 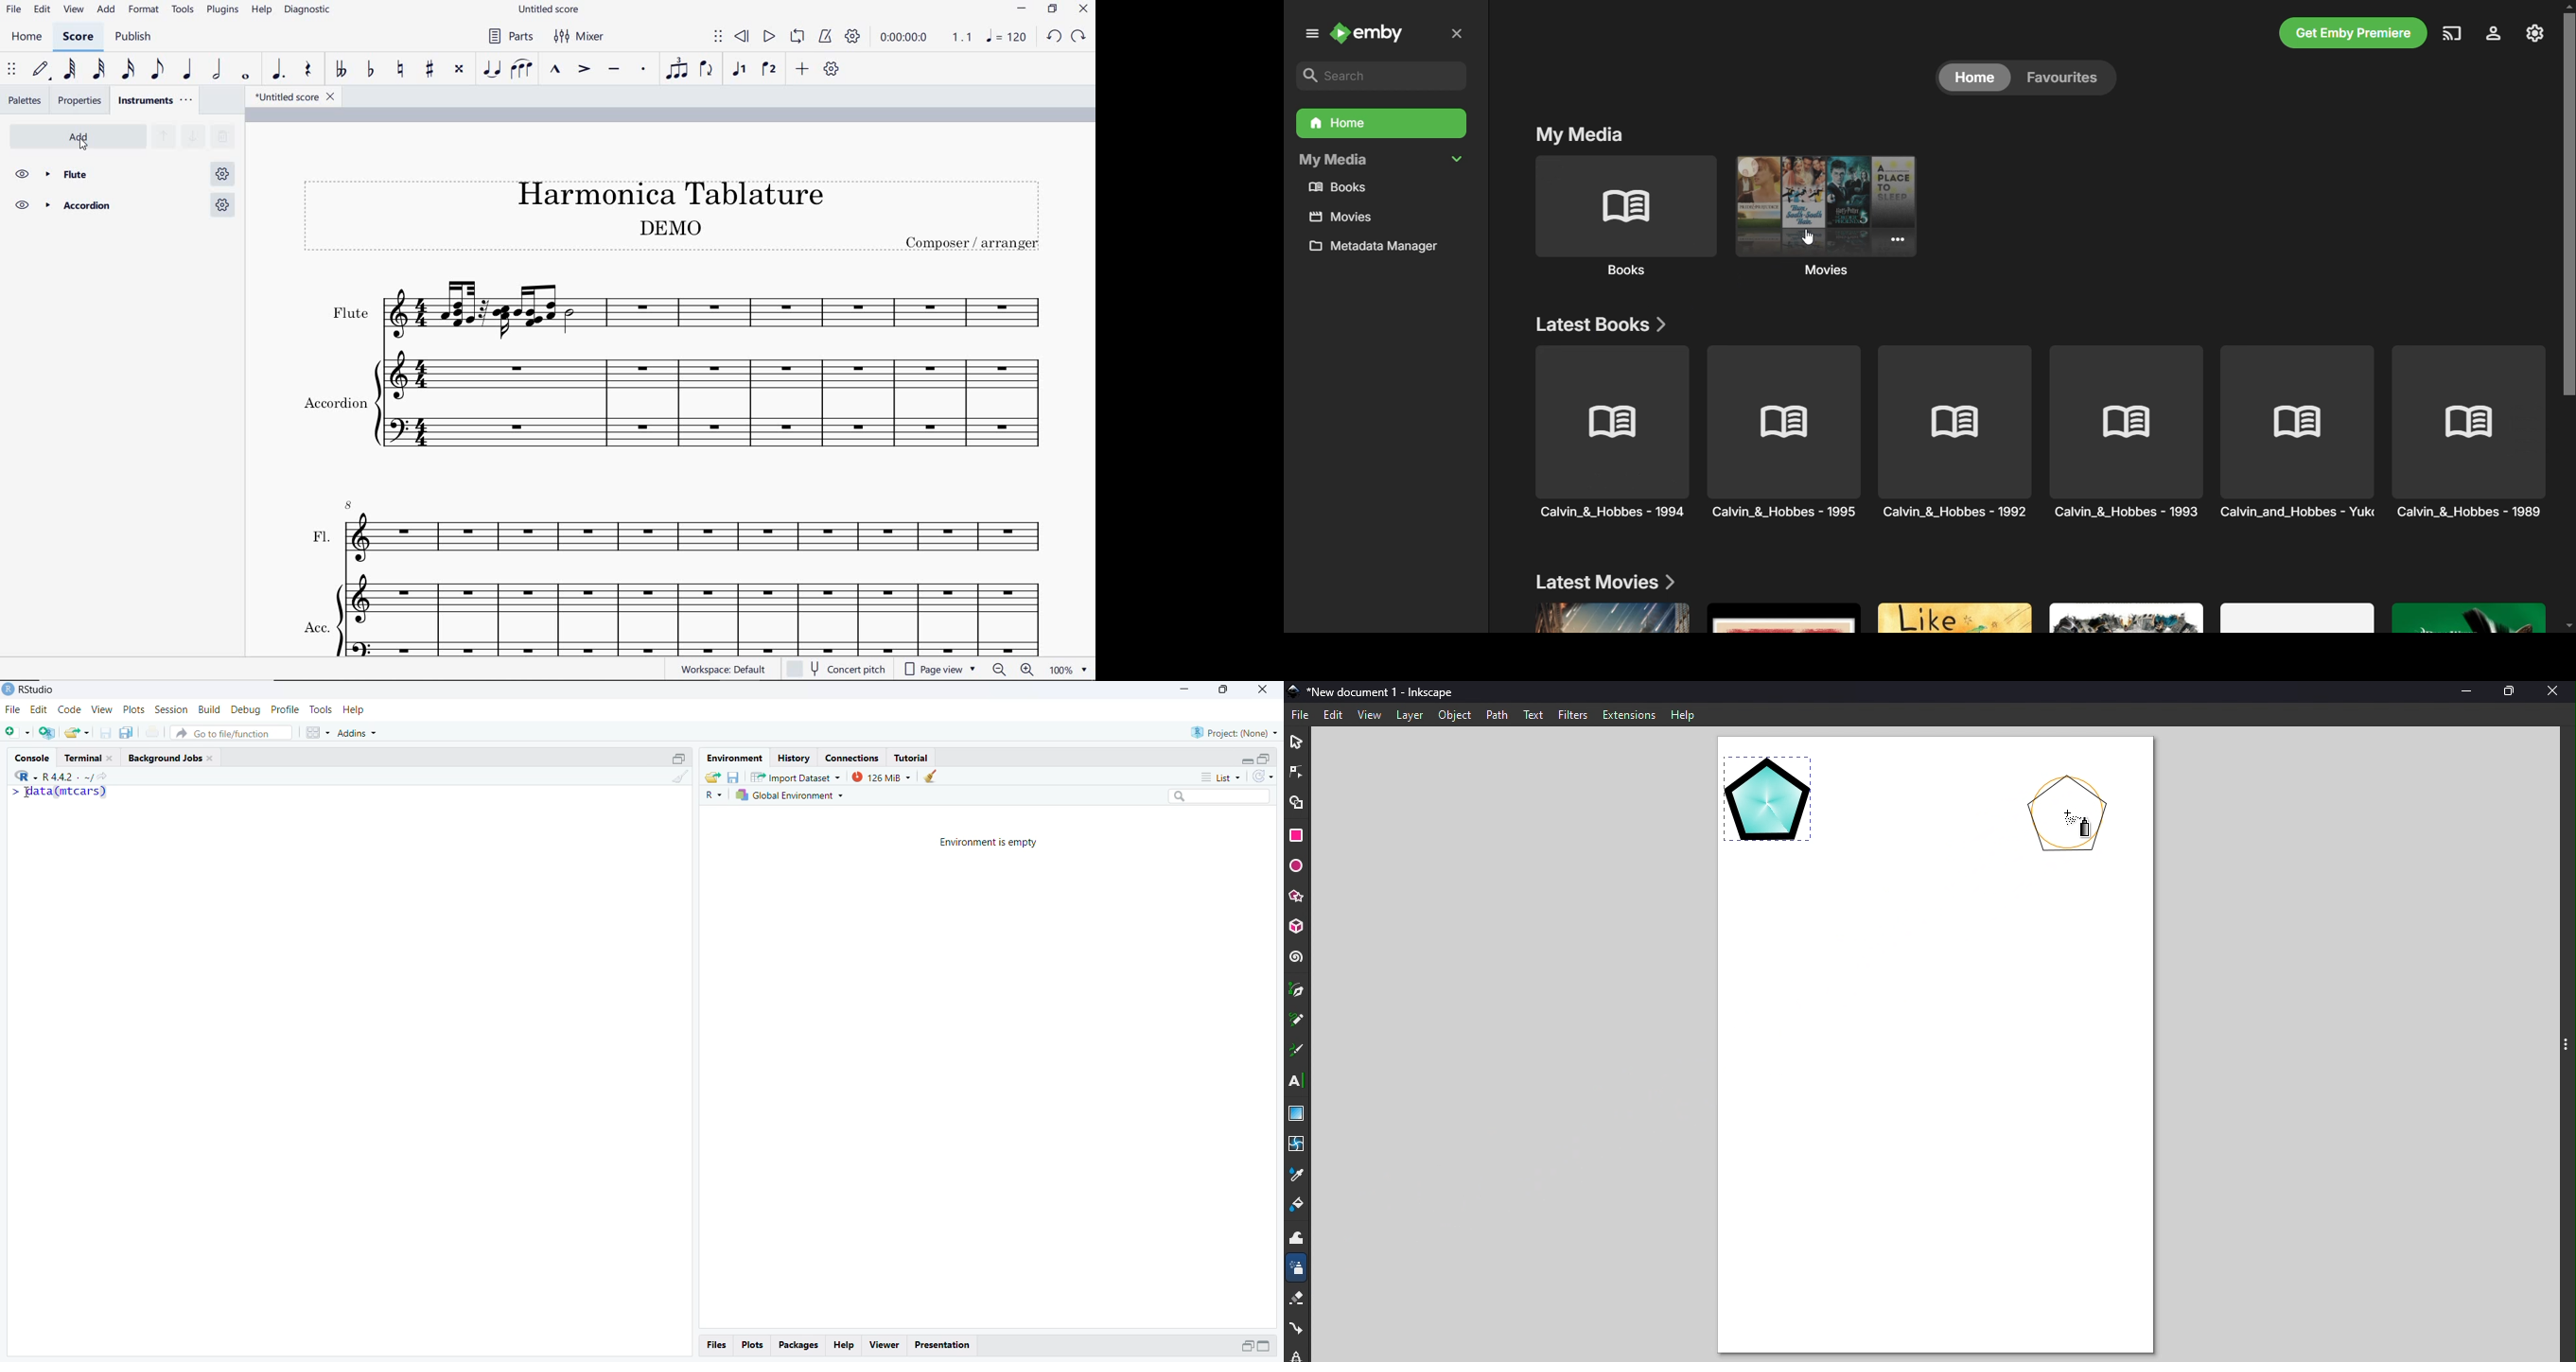 I want to click on tenuto, so click(x=614, y=70).